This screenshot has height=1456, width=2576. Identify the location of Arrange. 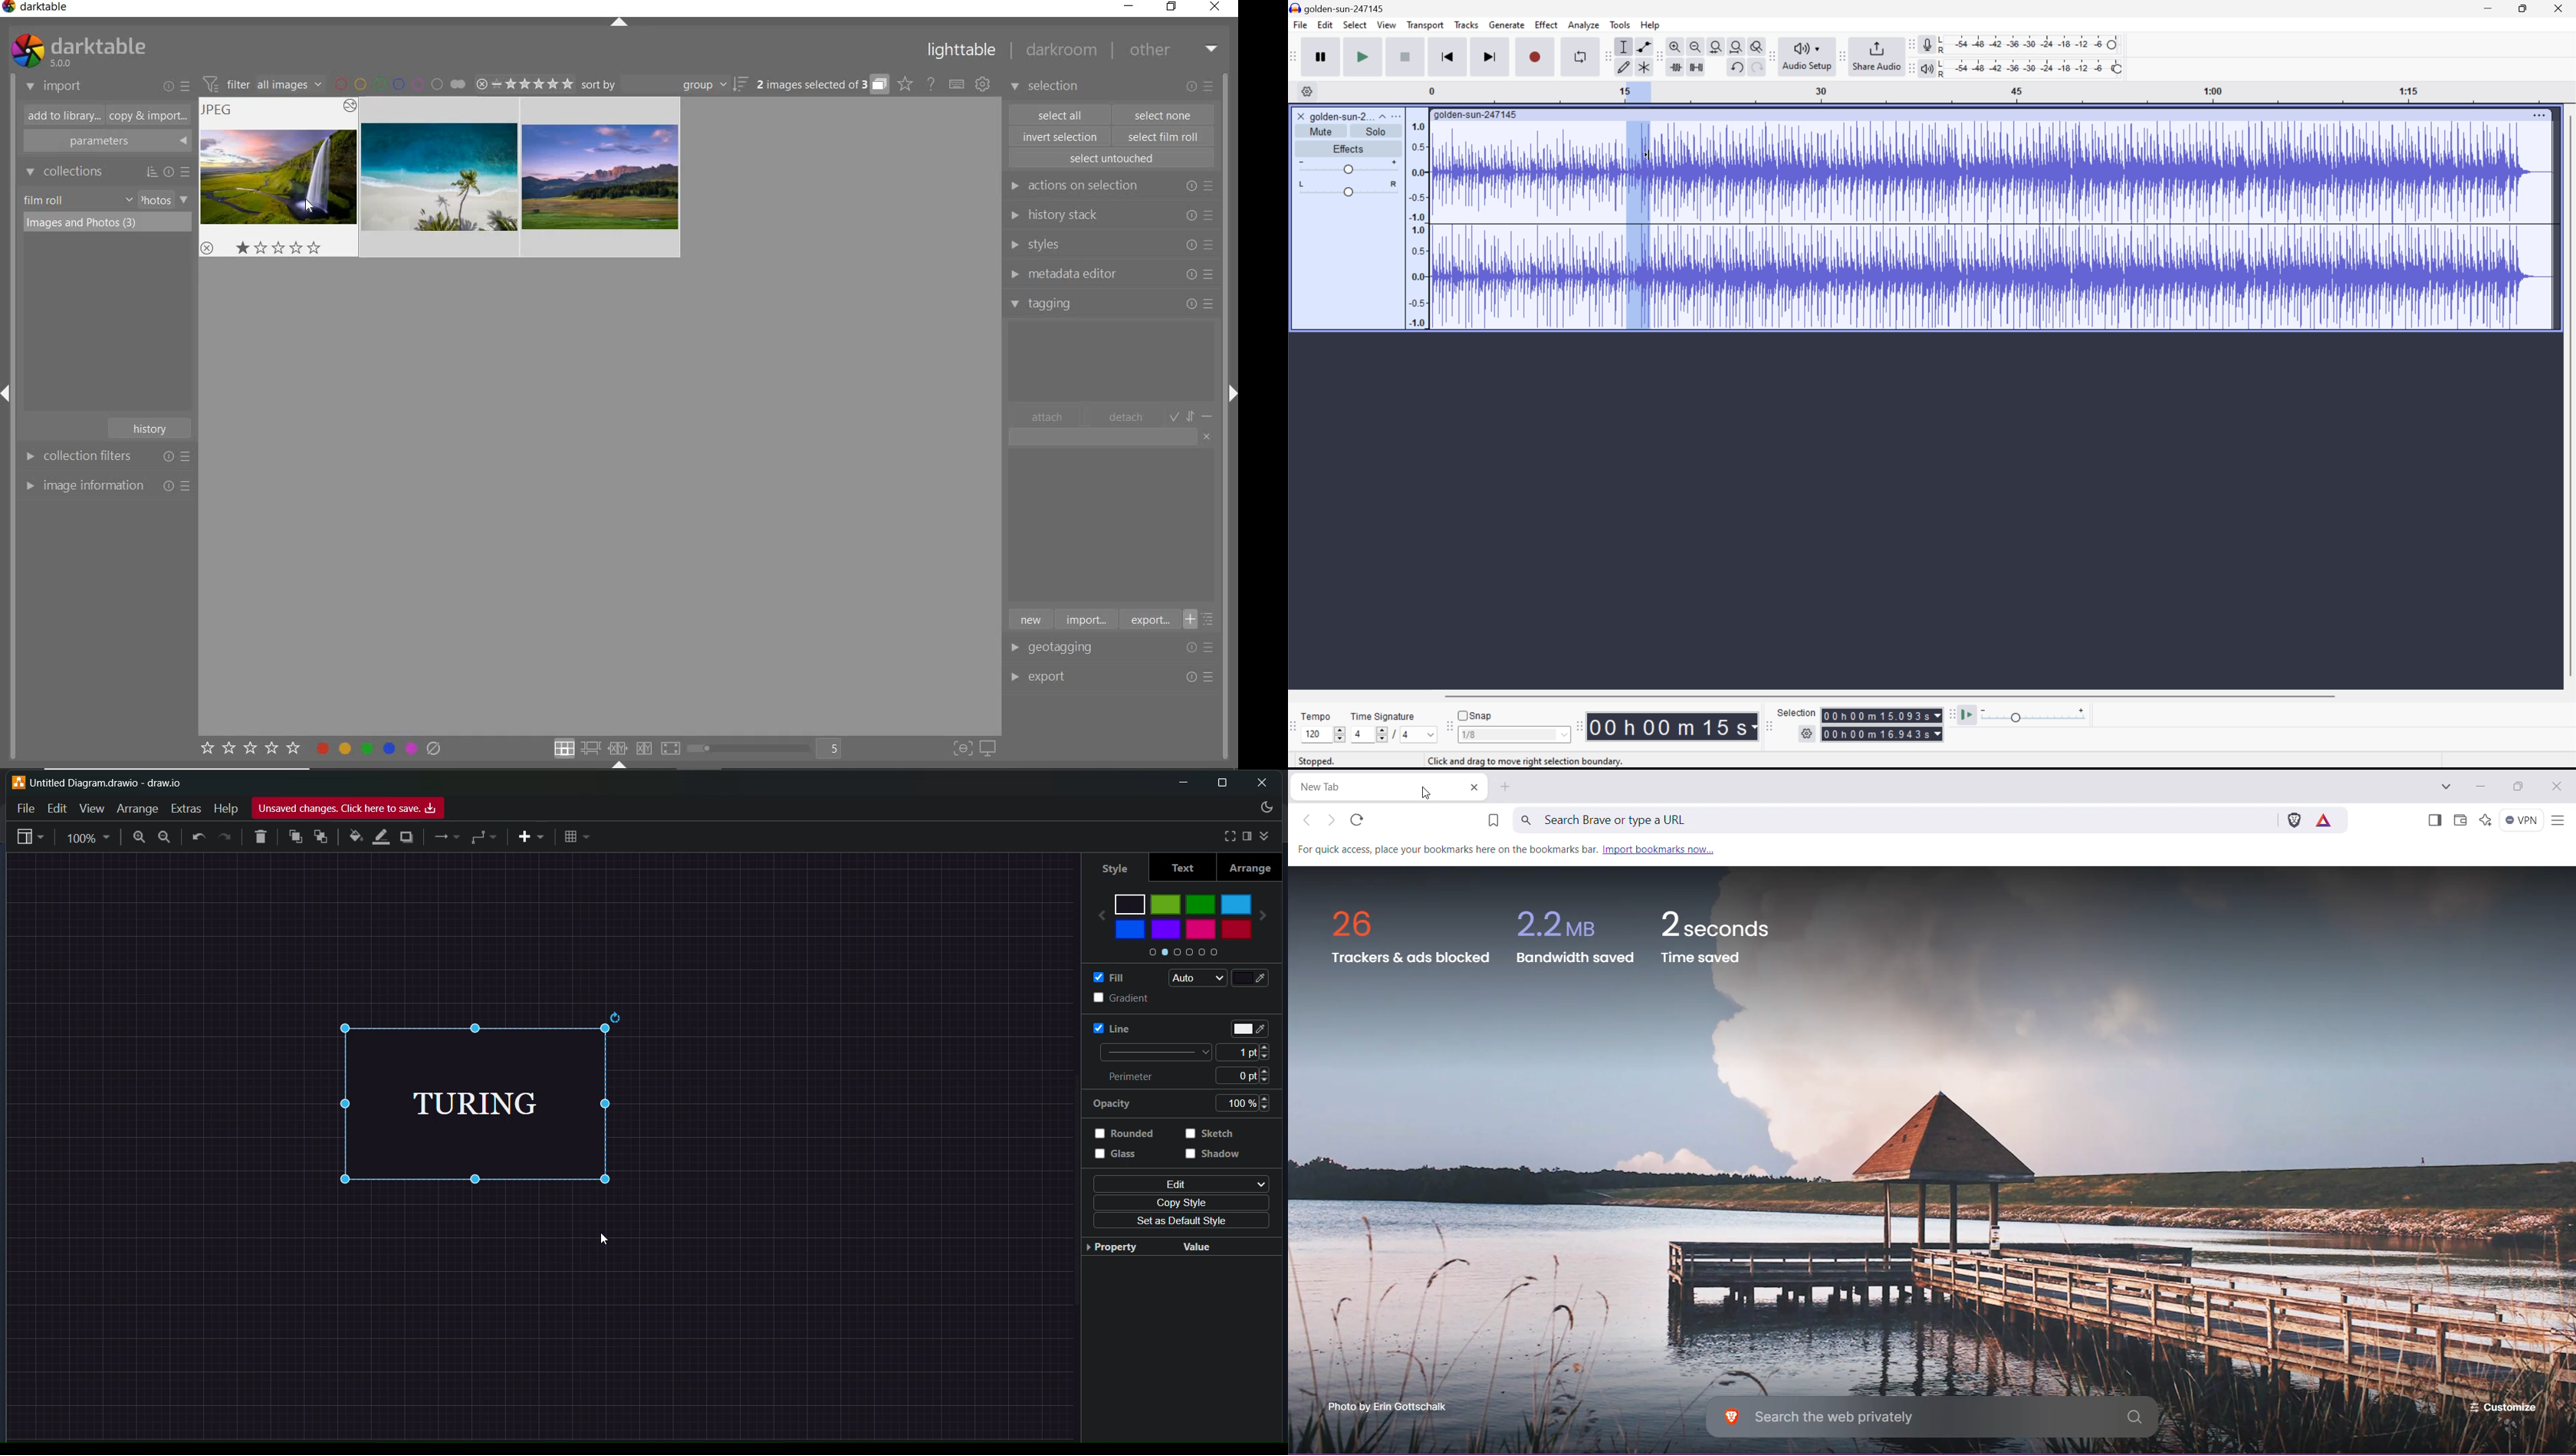
(138, 808).